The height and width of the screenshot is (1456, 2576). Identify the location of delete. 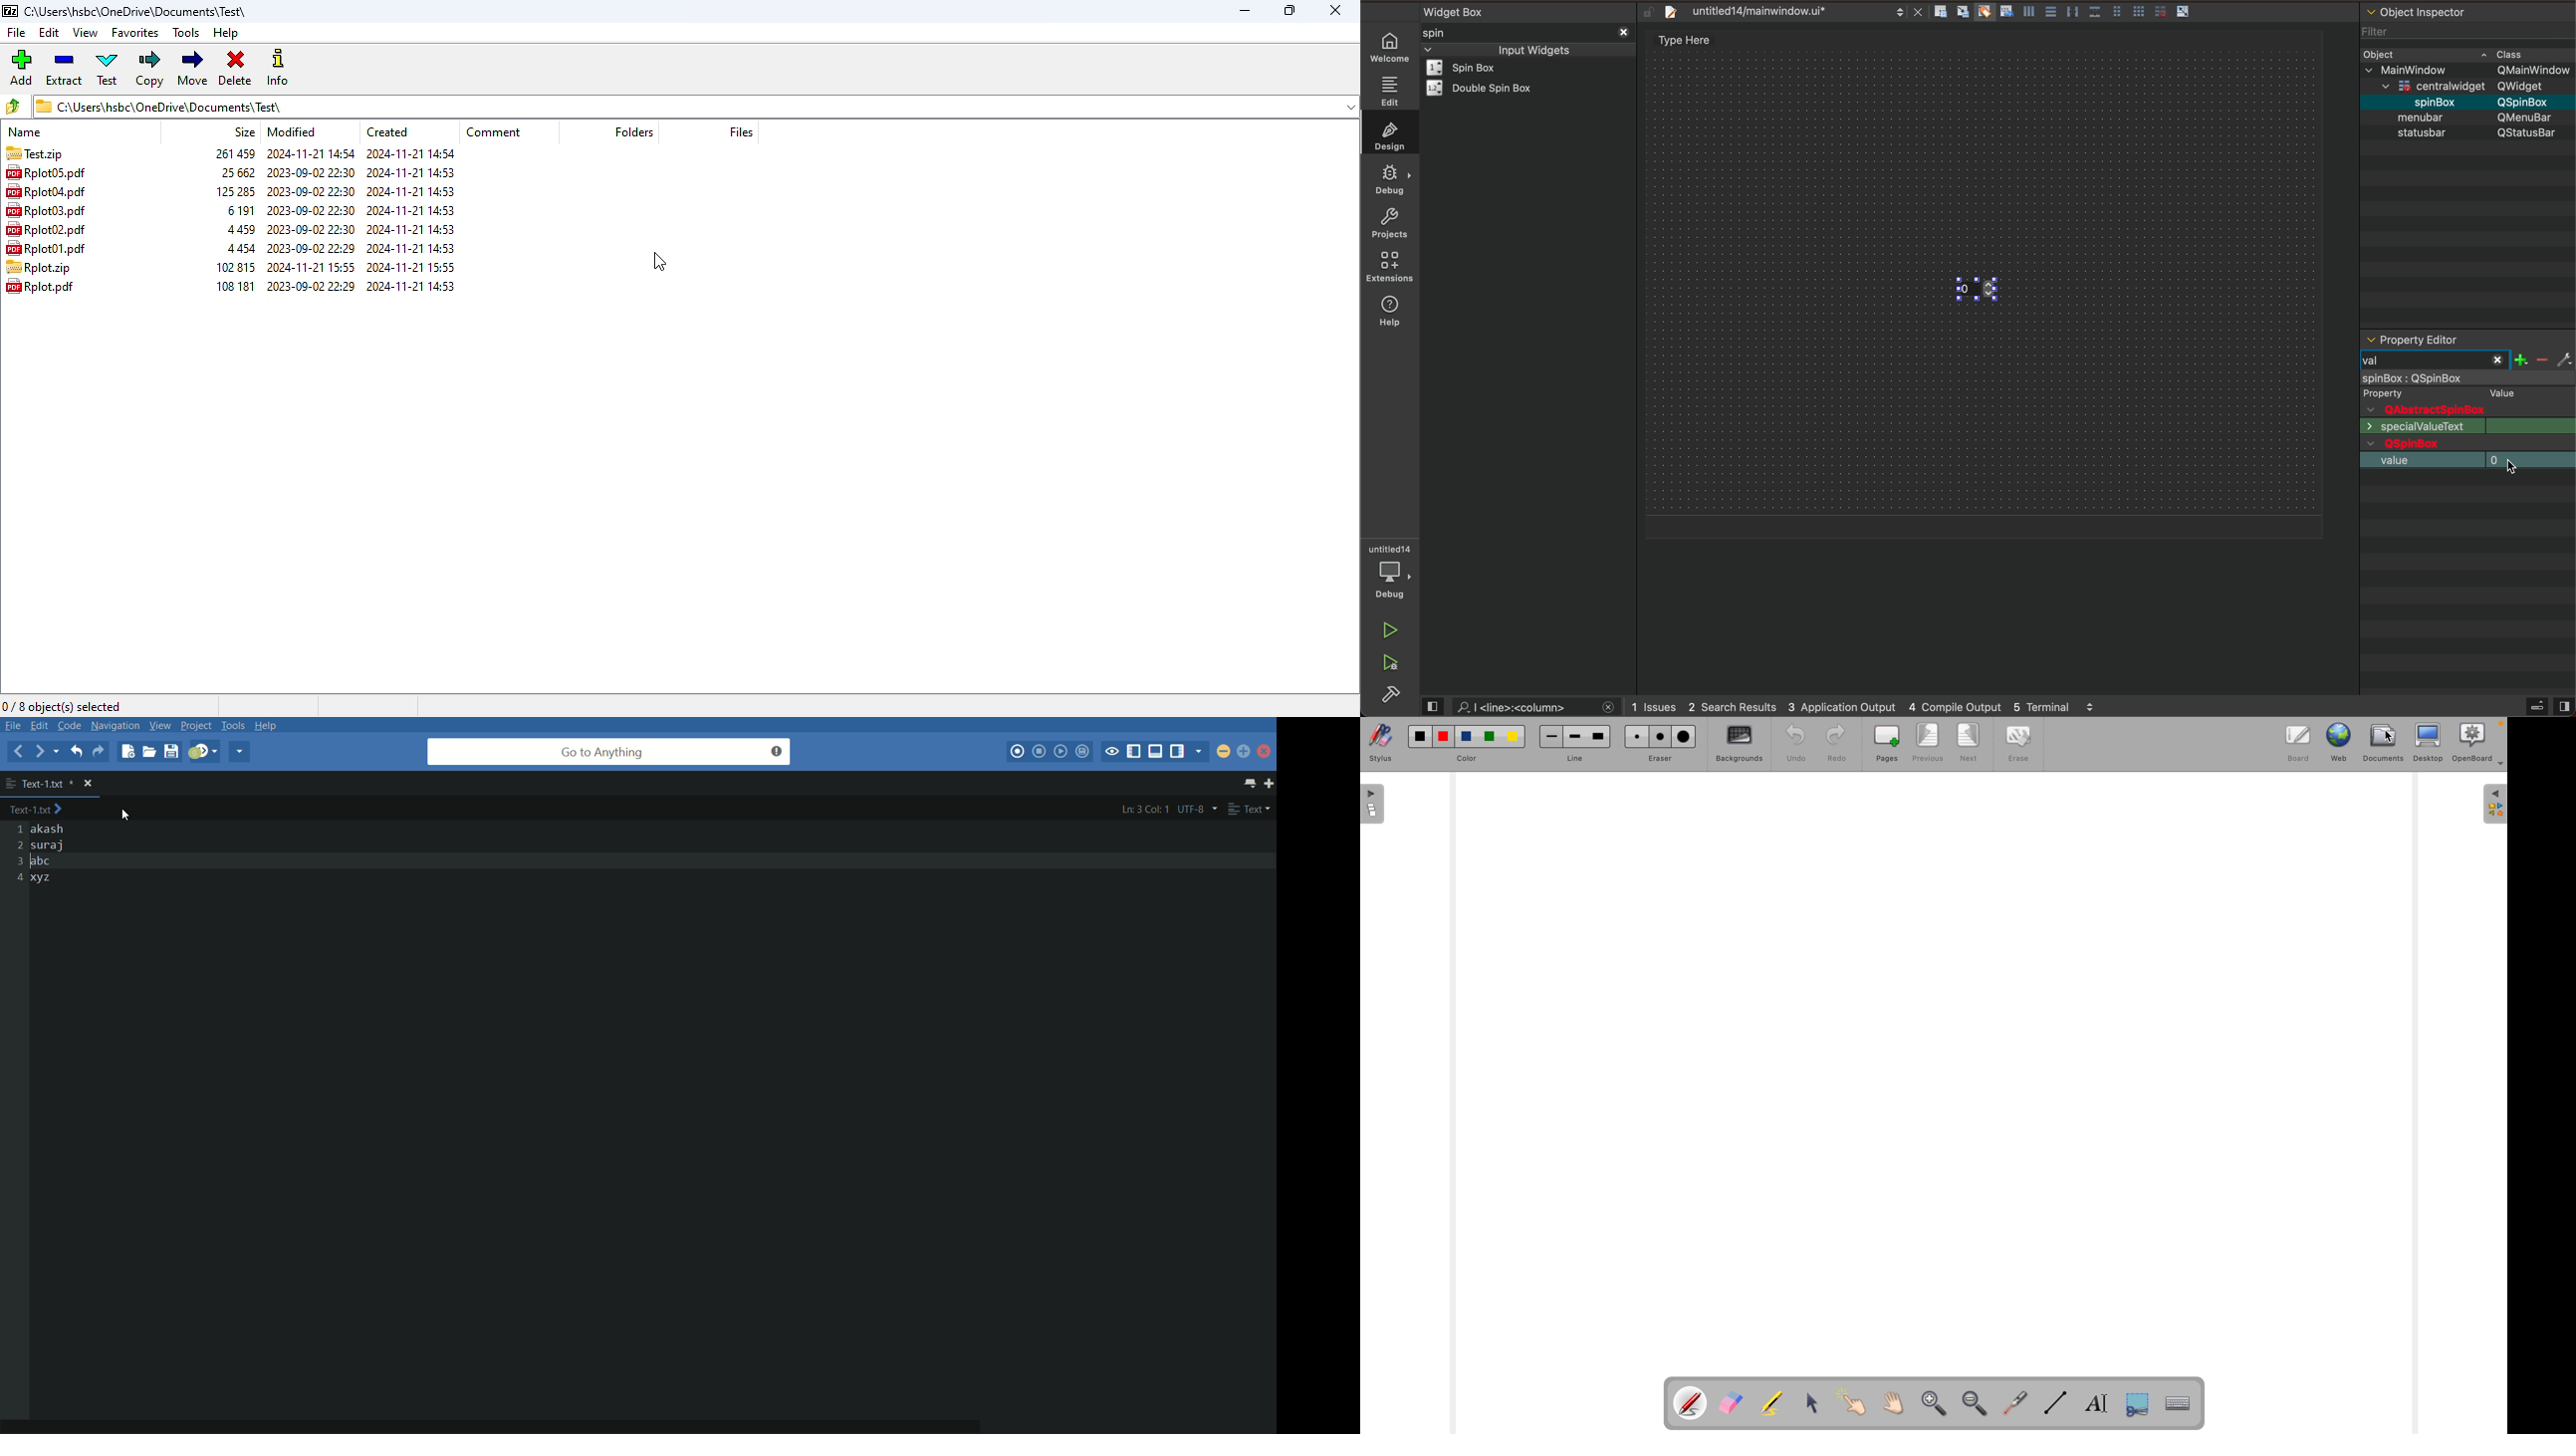
(236, 68).